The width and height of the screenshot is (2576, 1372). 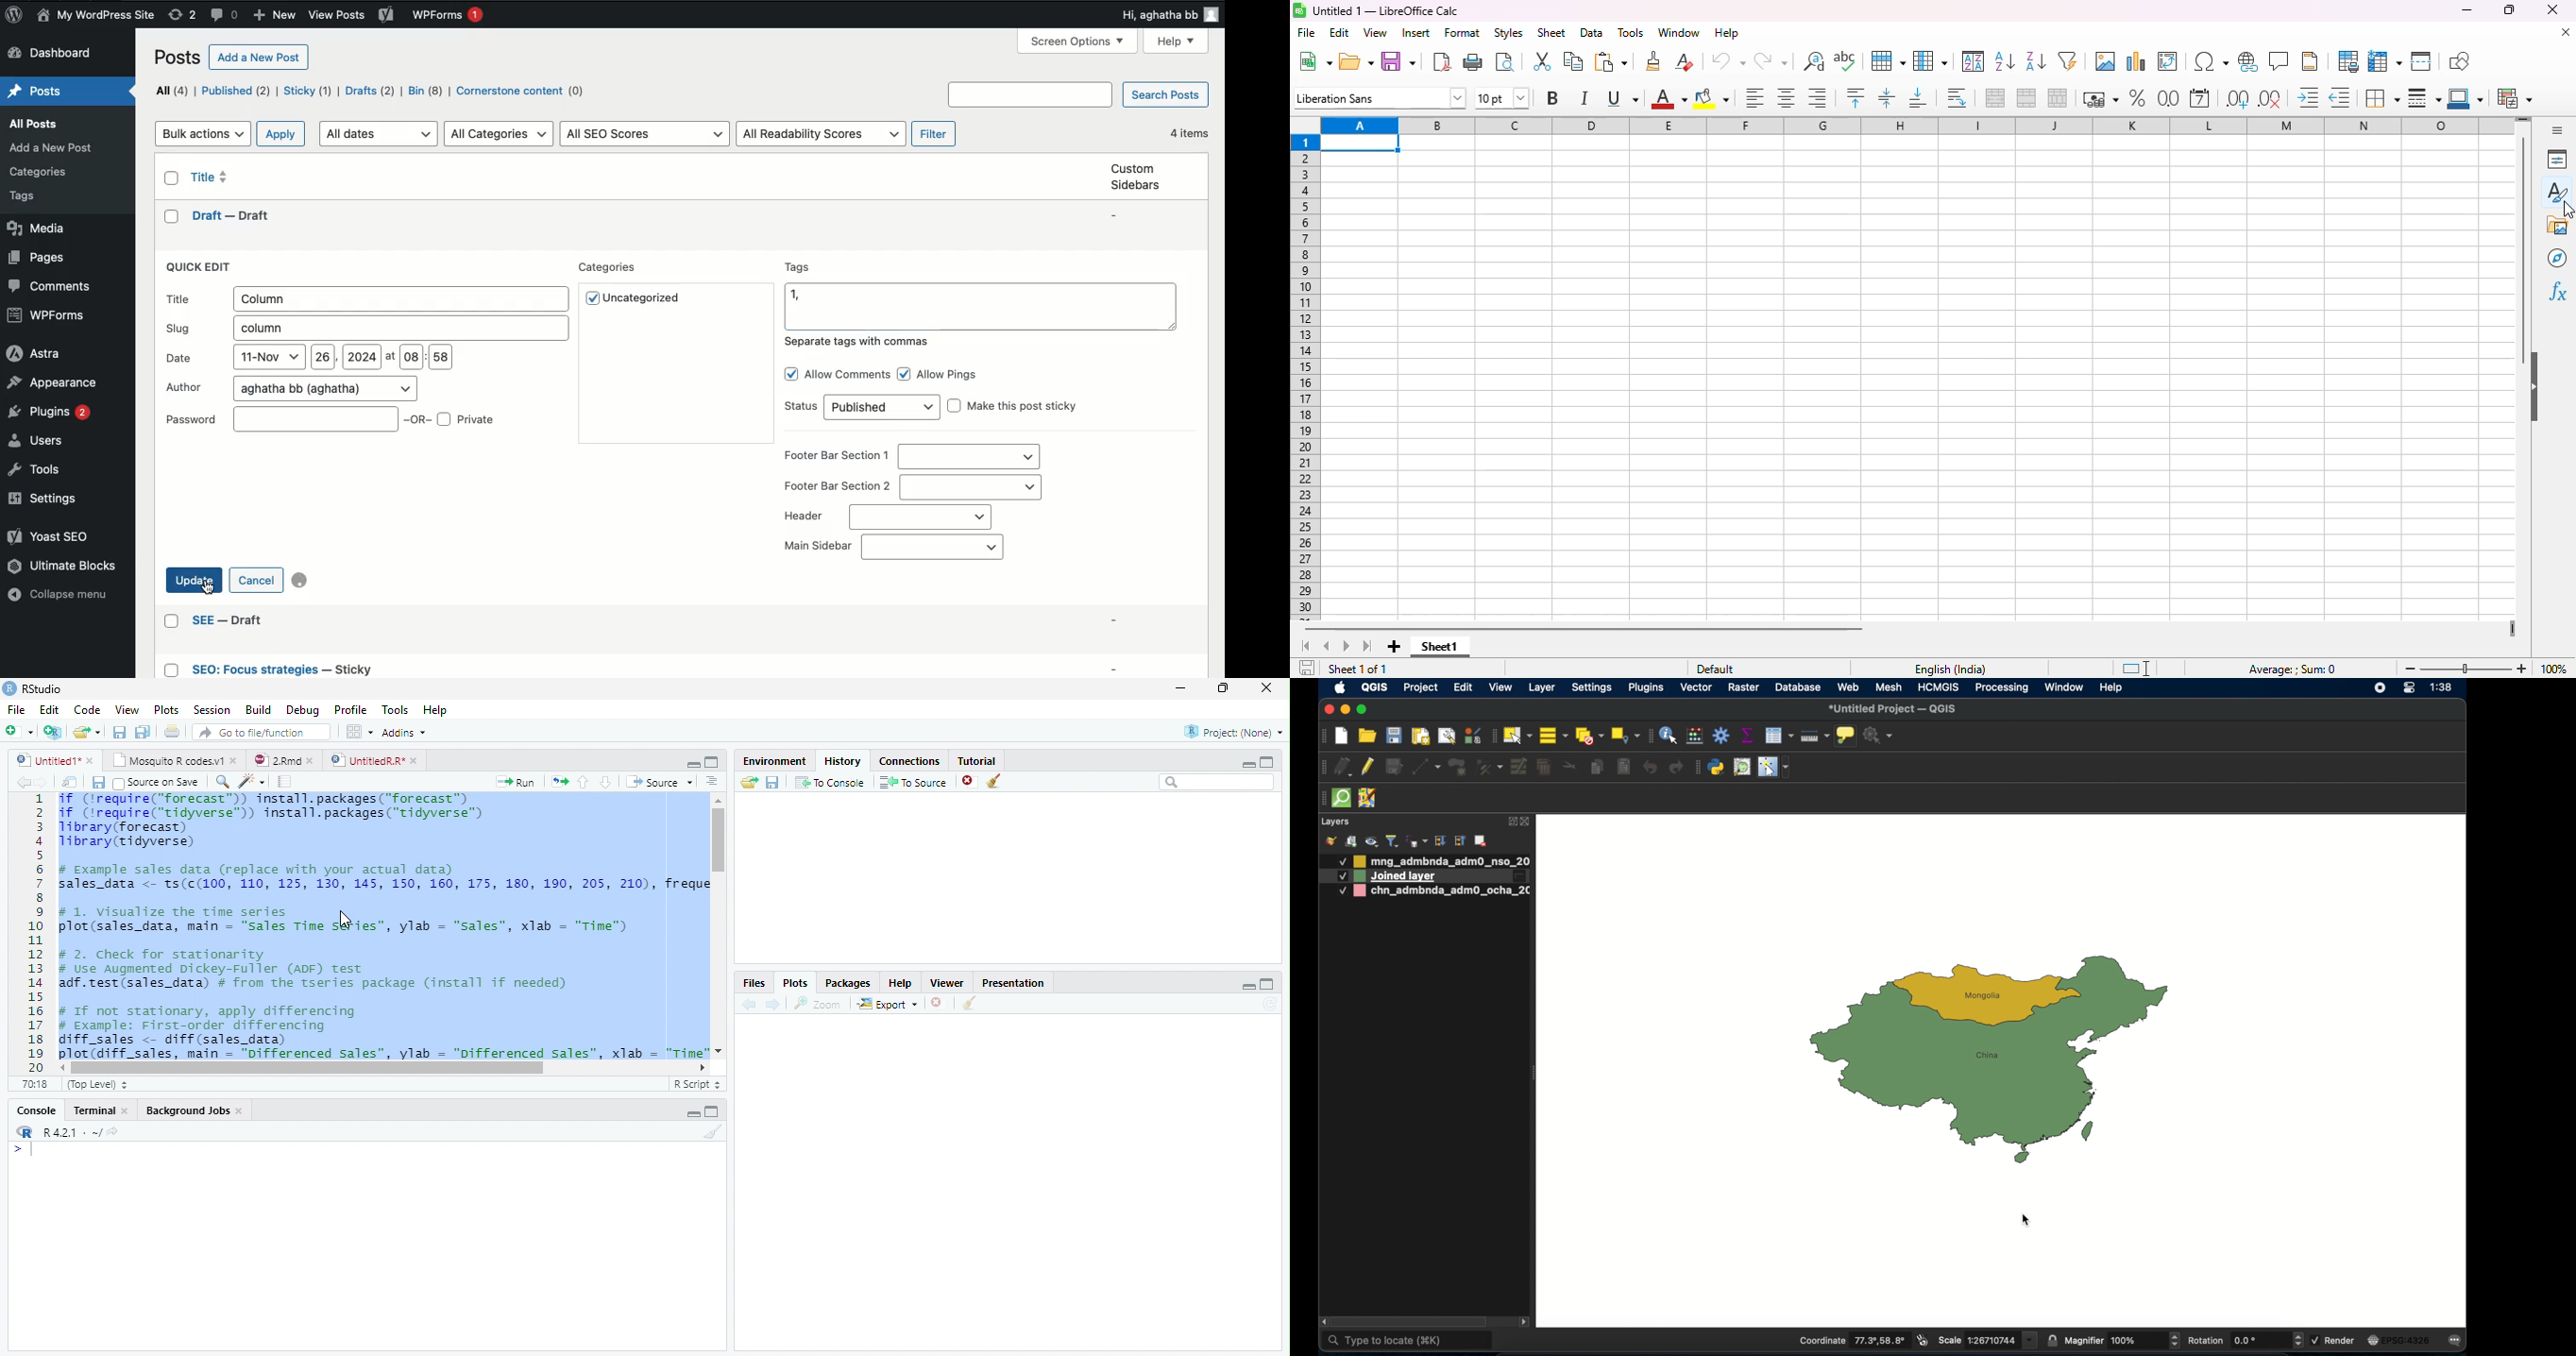 What do you see at coordinates (72, 1133) in the screenshot?
I see `R 4.2.1 . ~ /` at bounding box center [72, 1133].